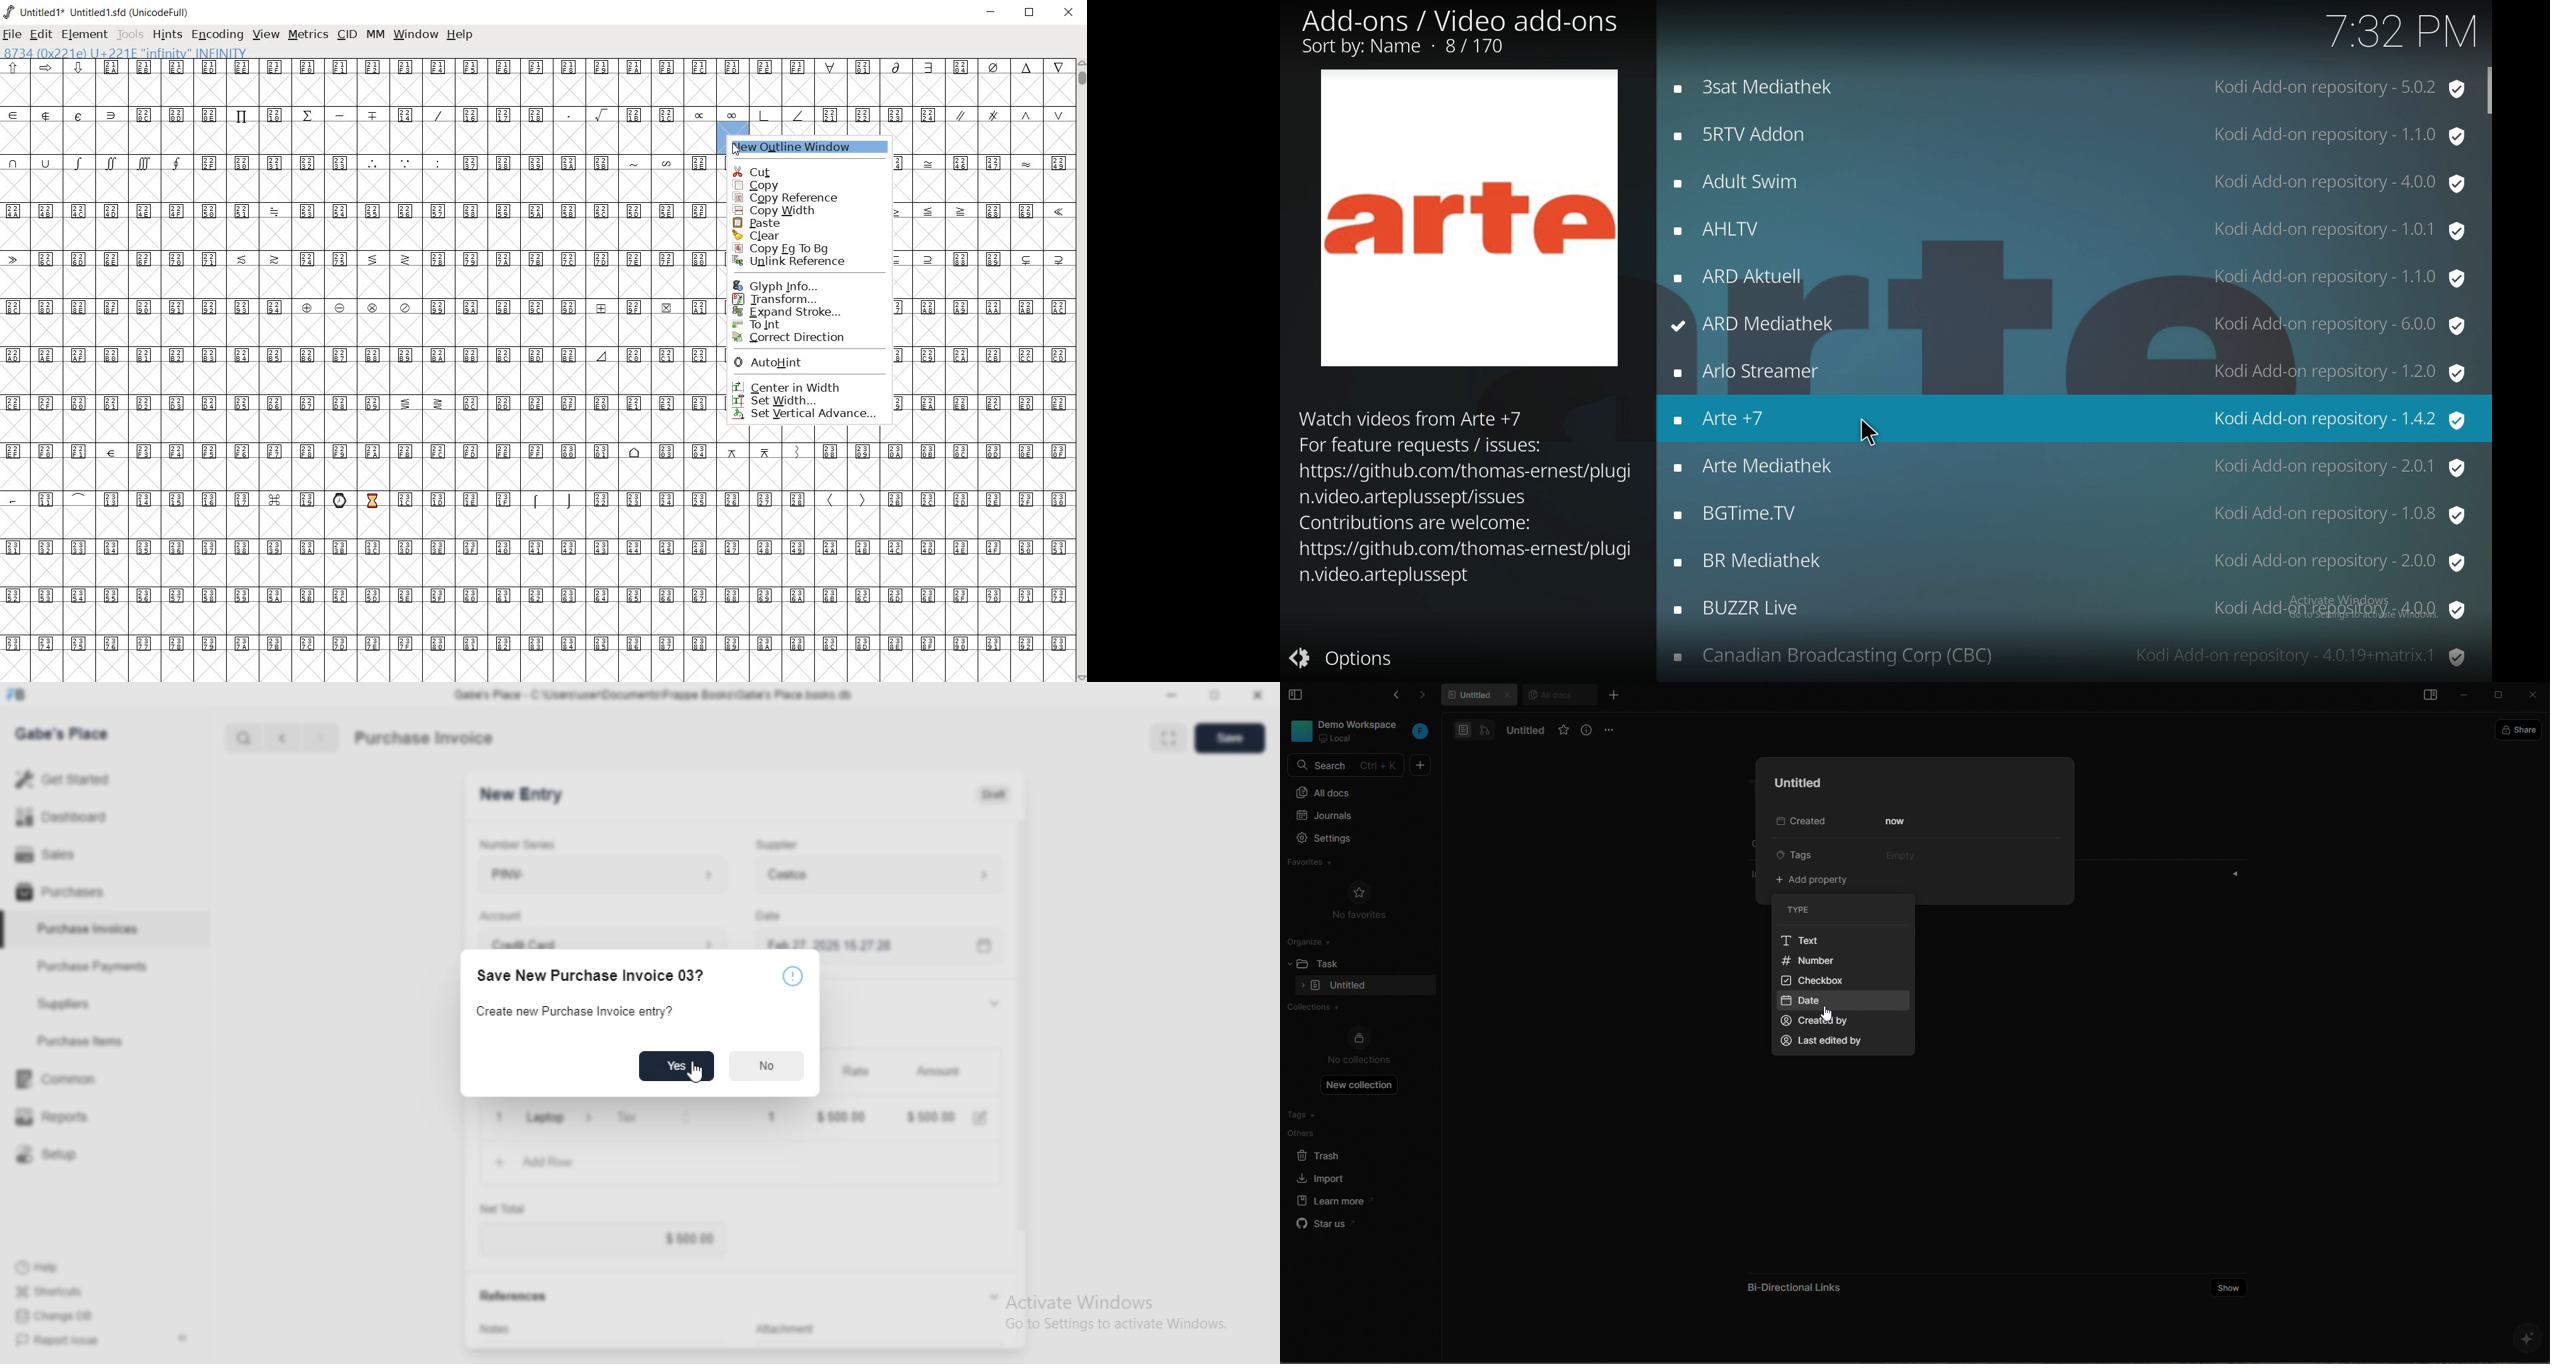 Image resolution: width=2576 pixels, height=1372 pixels. What do you see at coordinates (1464, 33) in the screenshot?
I see `video add ons` at bounding box center [1464, 33].